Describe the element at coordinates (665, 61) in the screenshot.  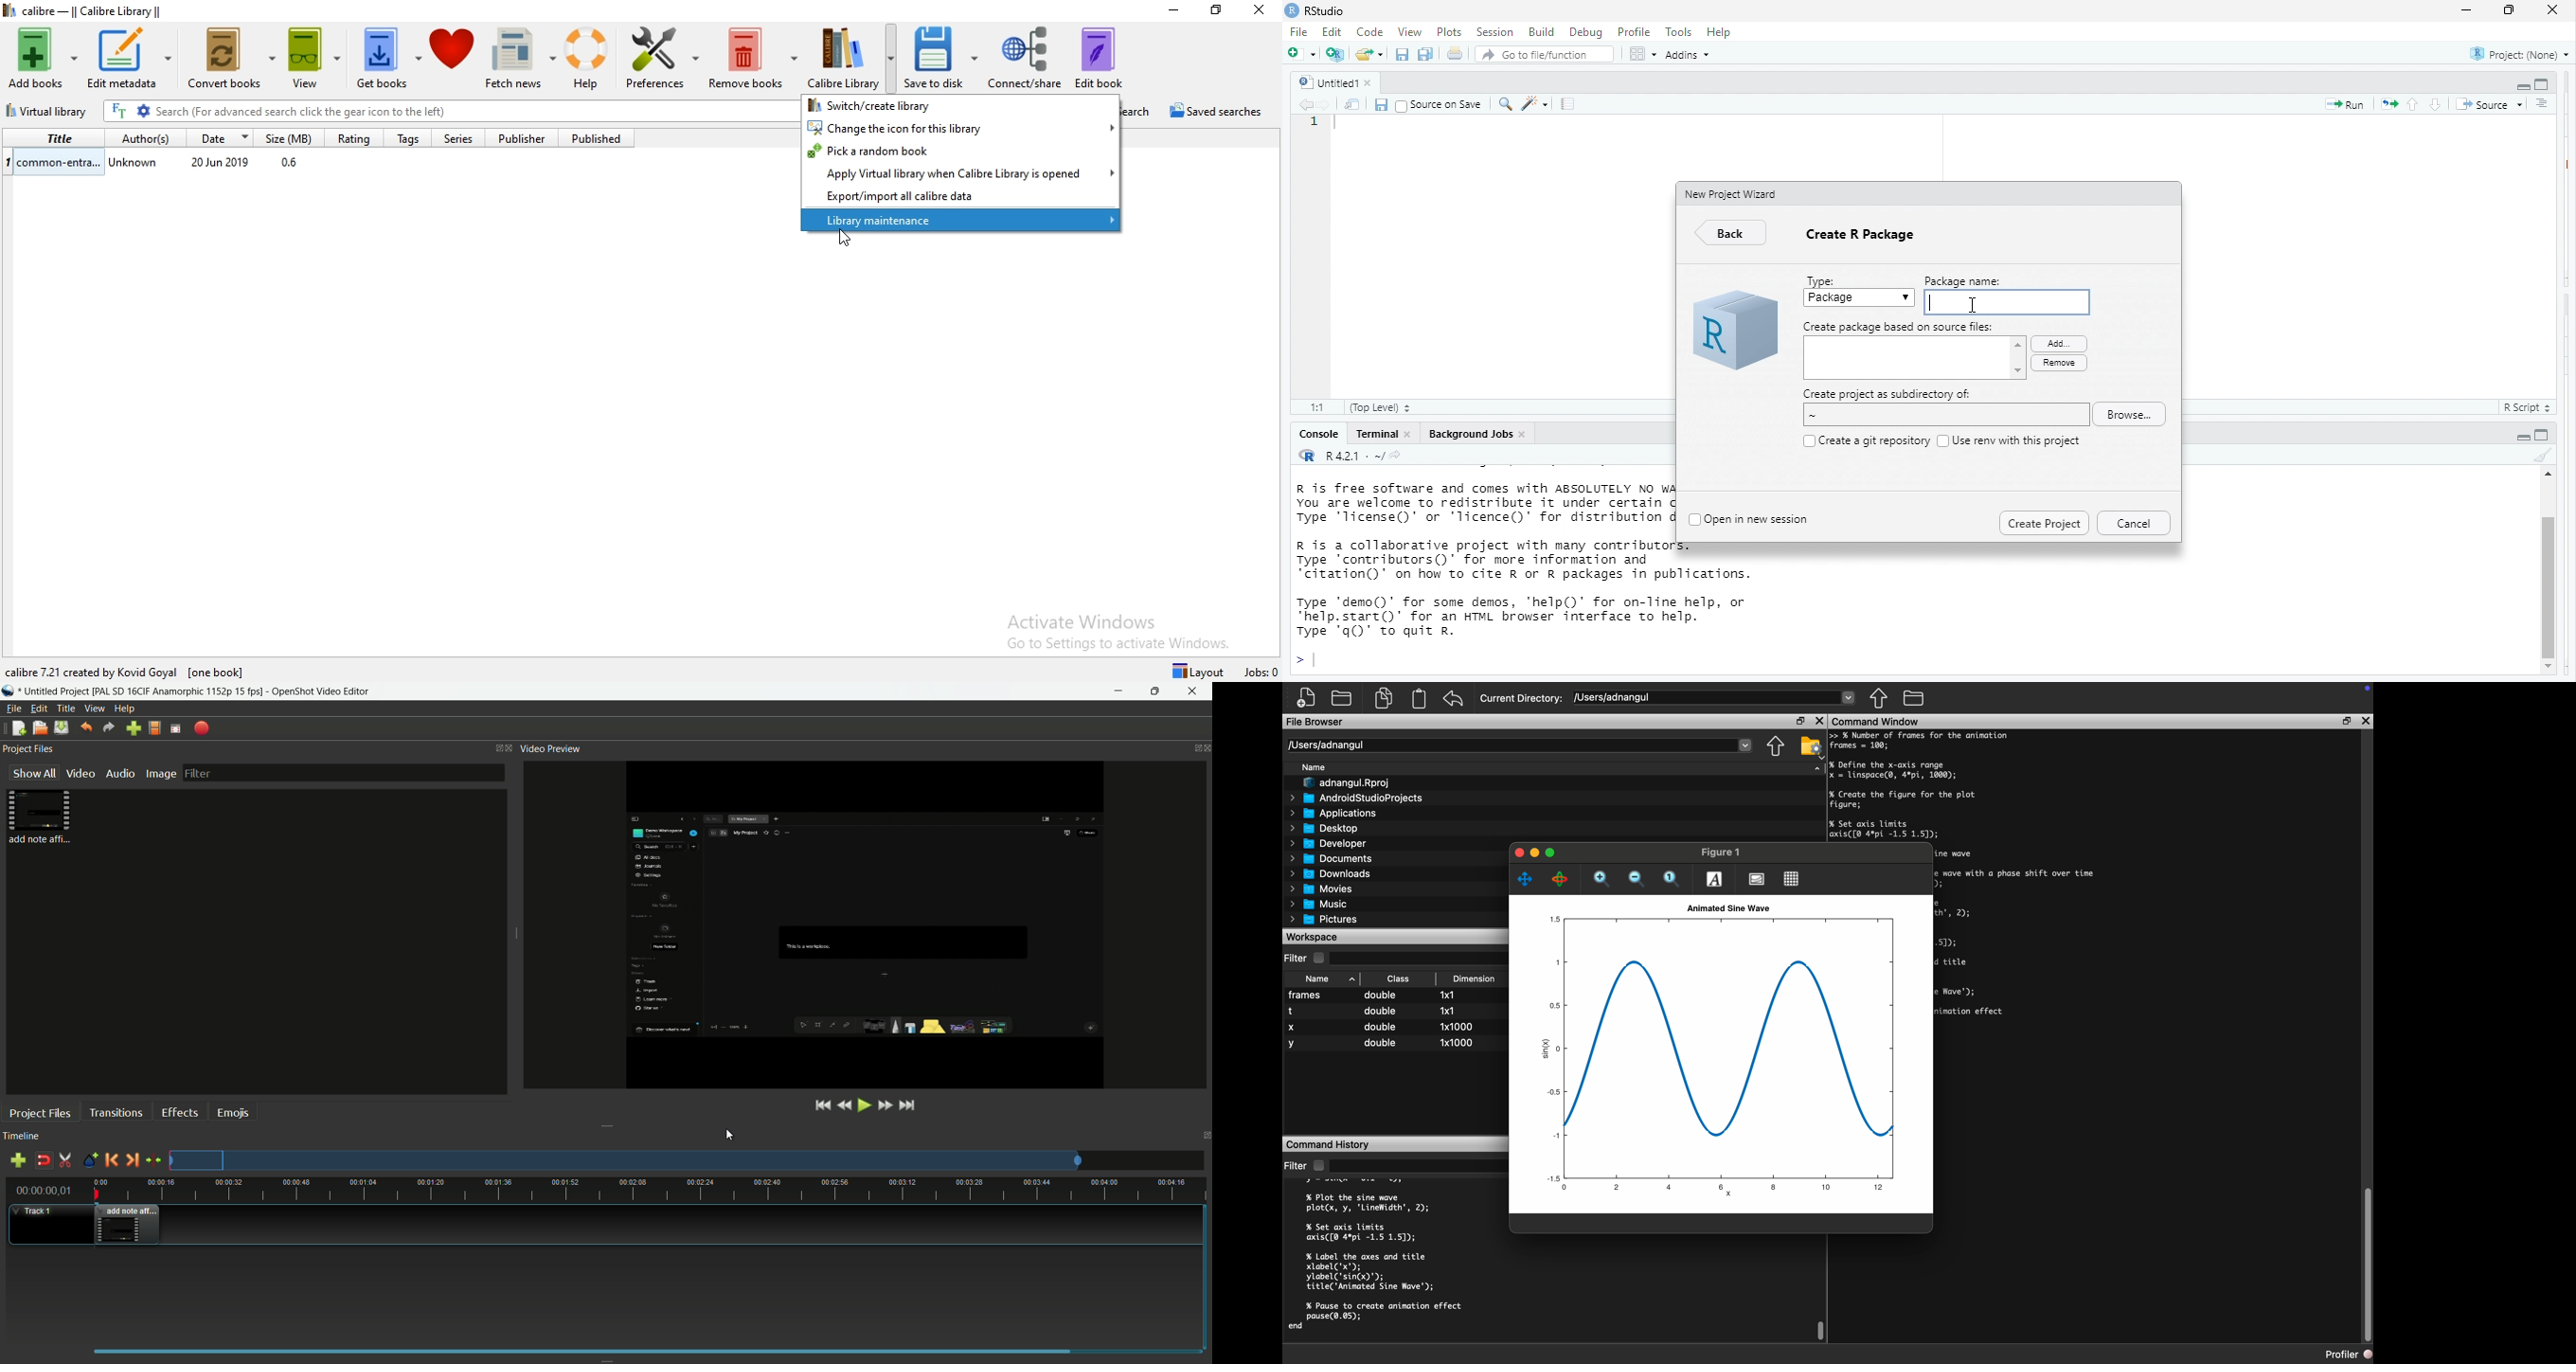
I see `Preference` at that location.